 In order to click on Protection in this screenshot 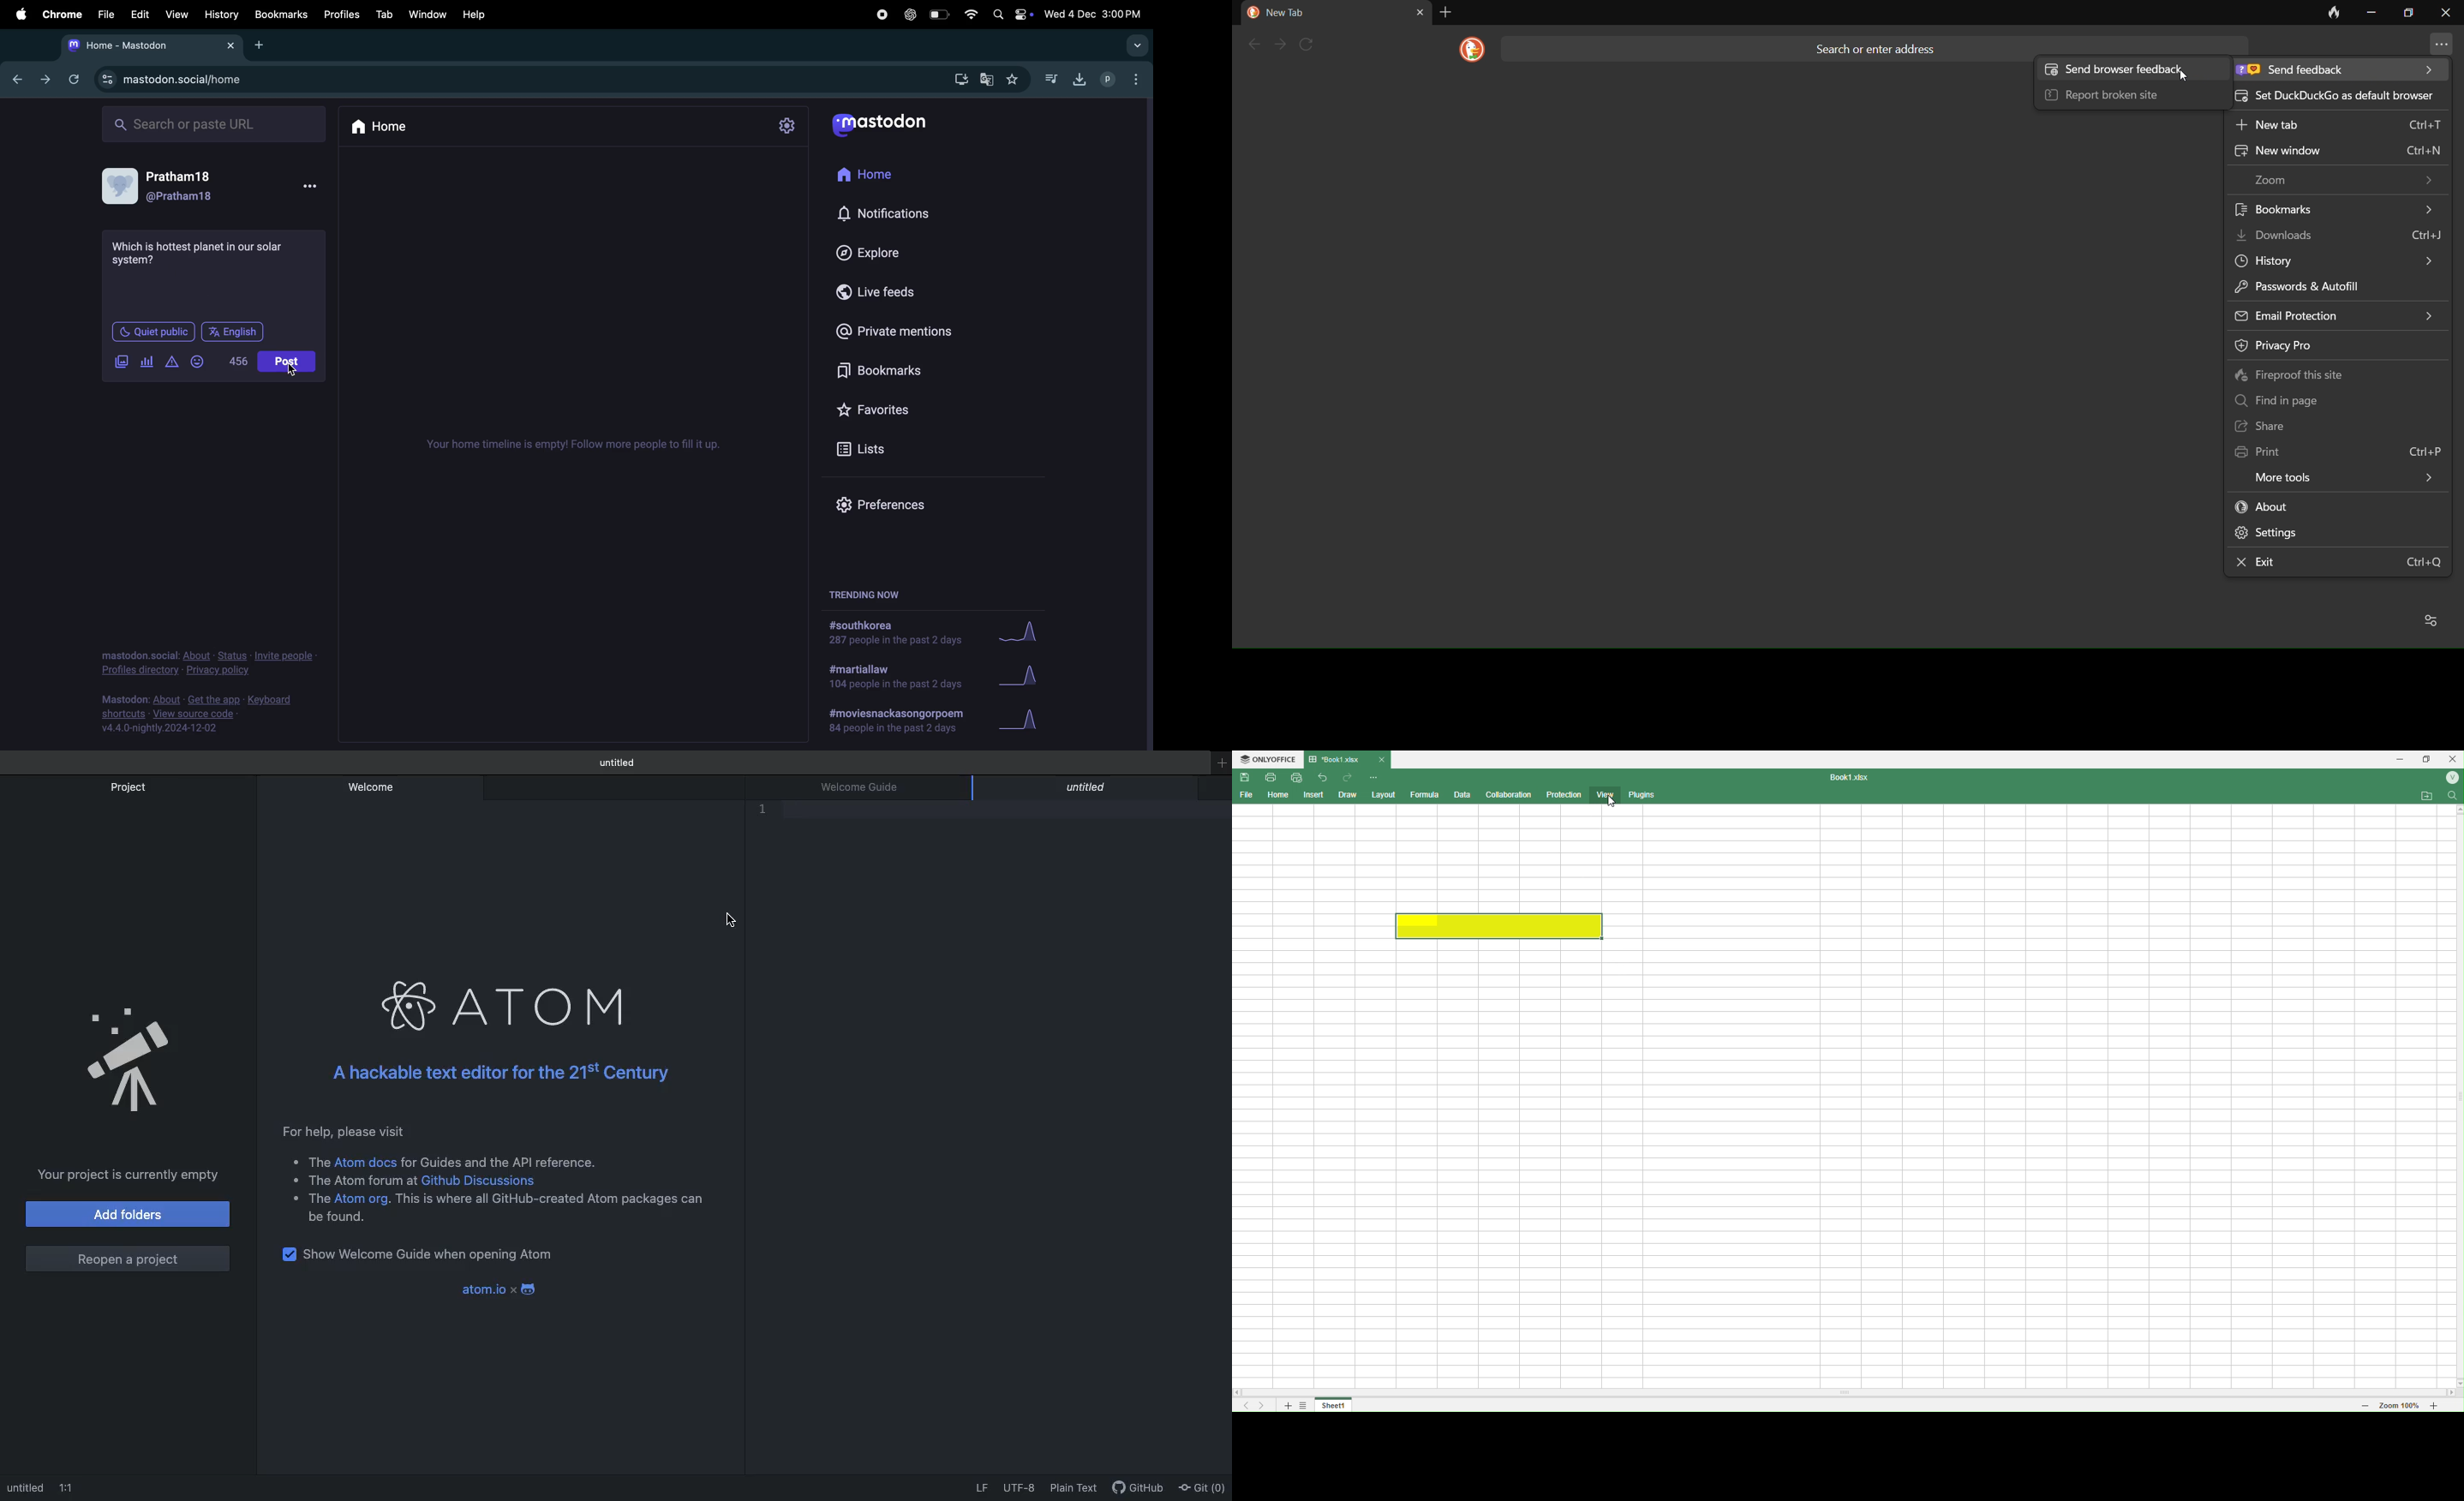, I will do `click(1565, 794)`.